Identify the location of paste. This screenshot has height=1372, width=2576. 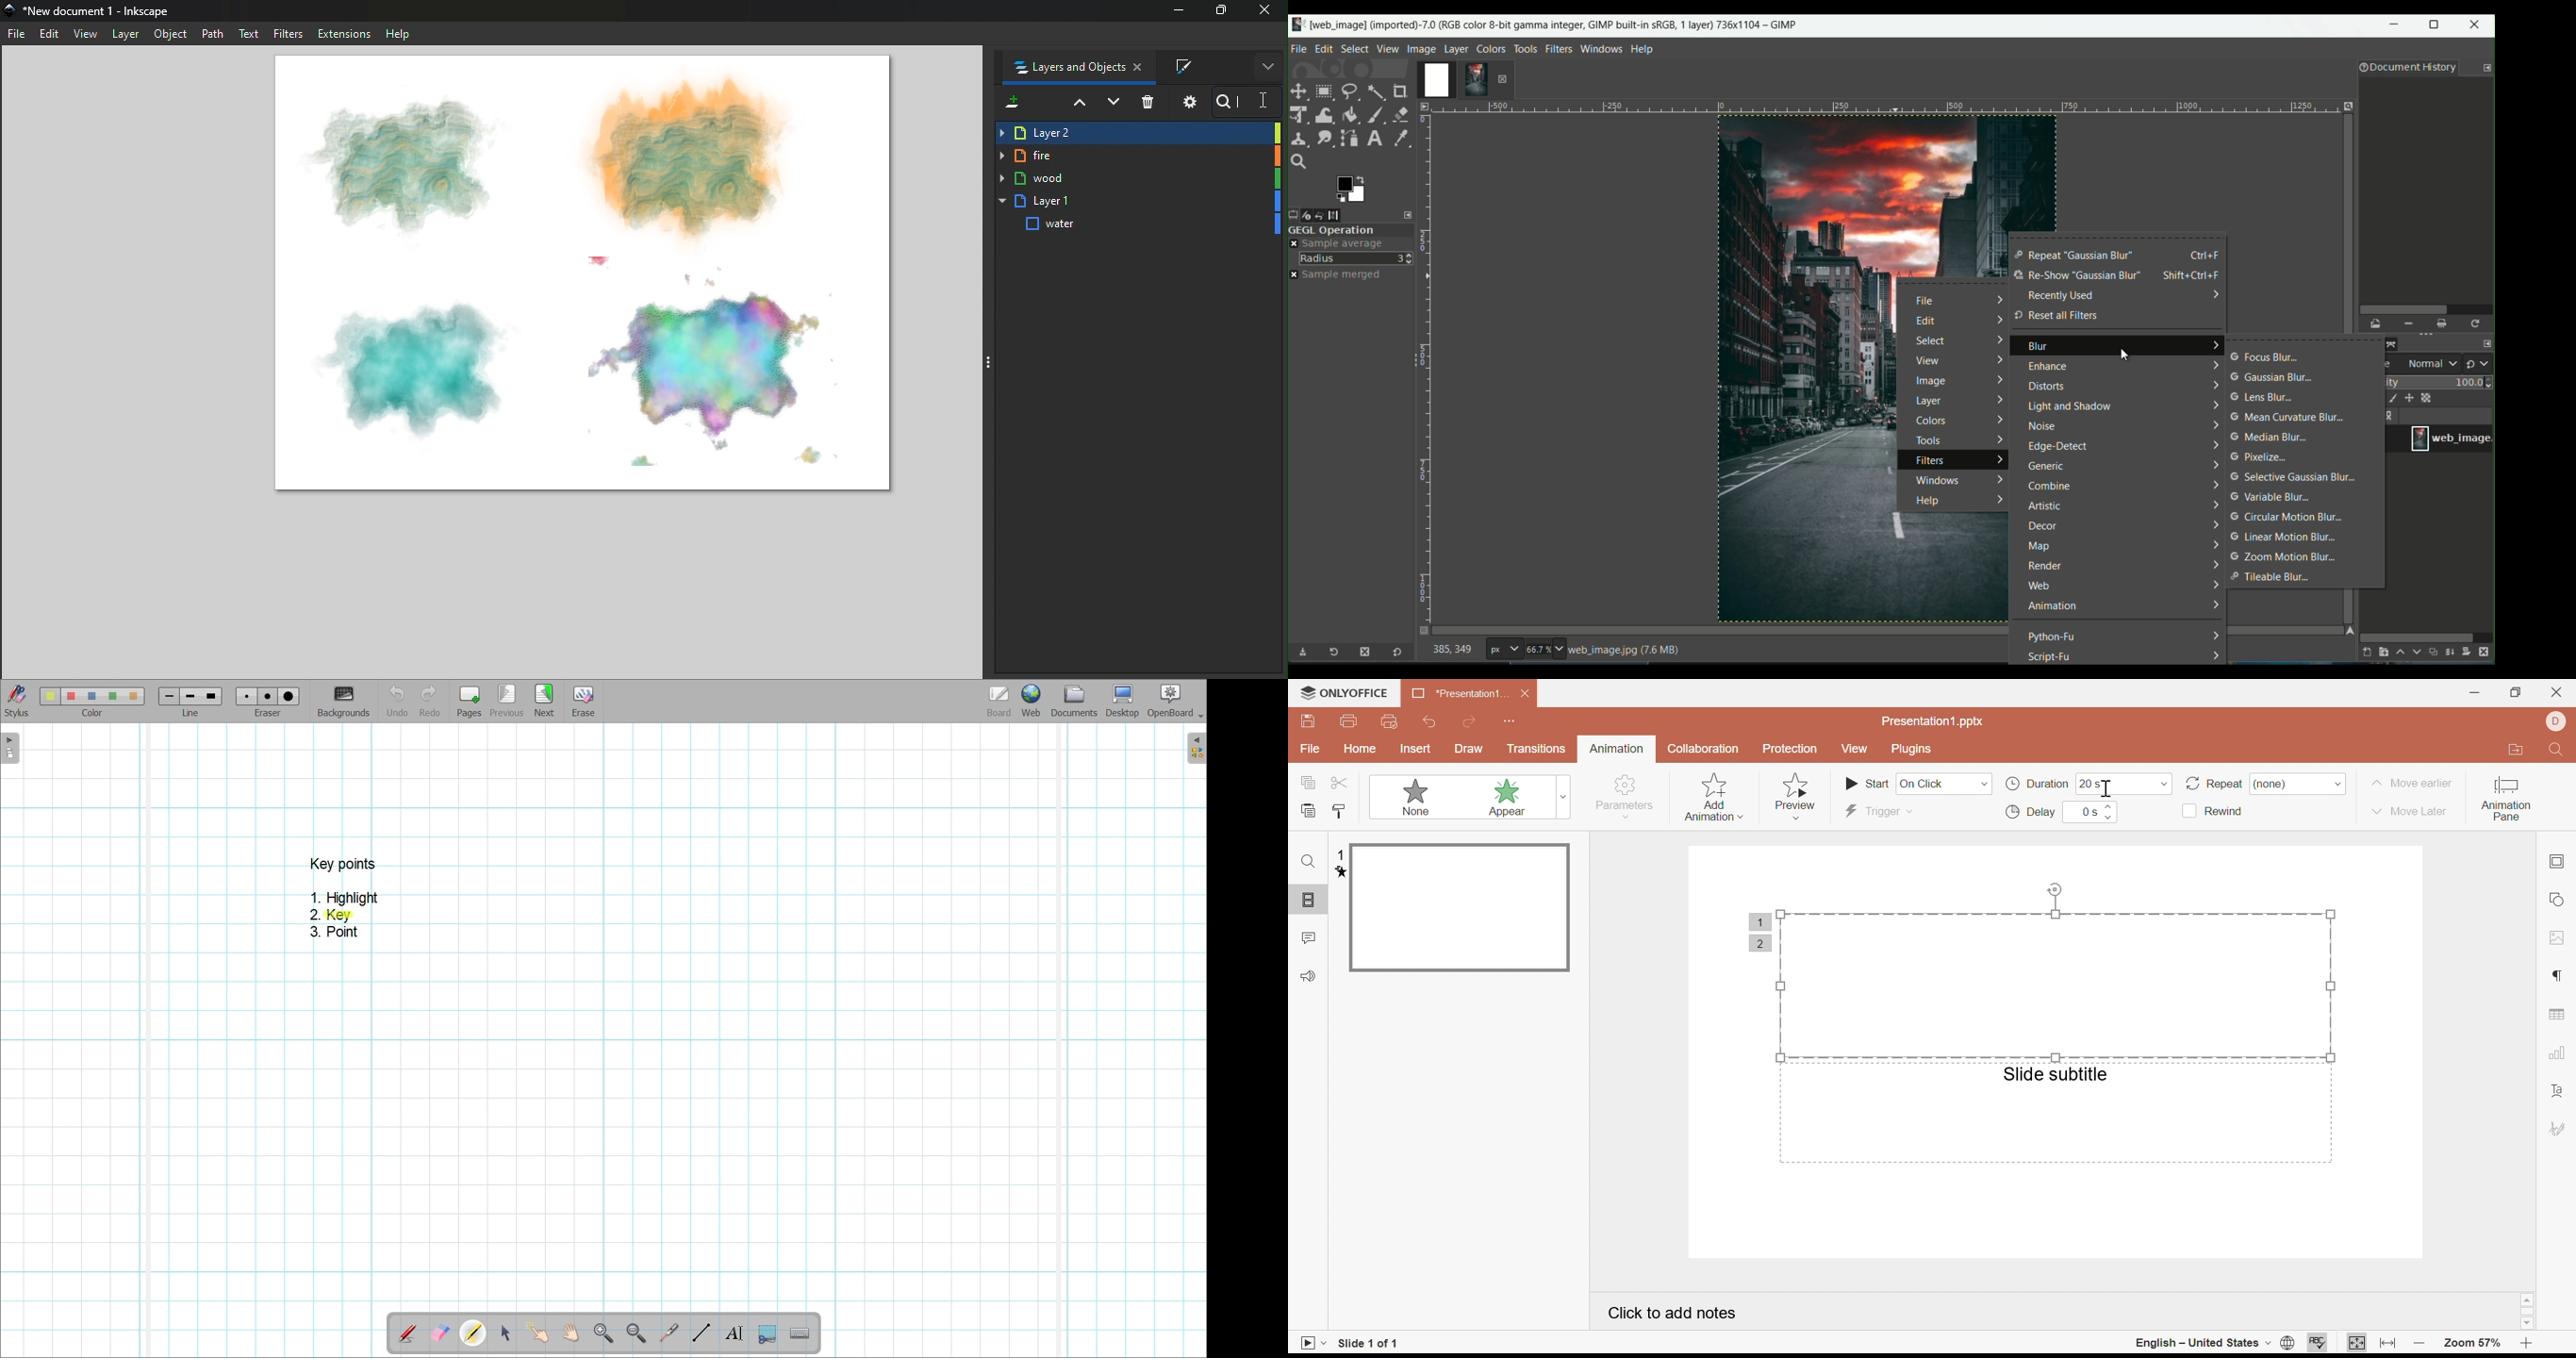
(1308, 809).